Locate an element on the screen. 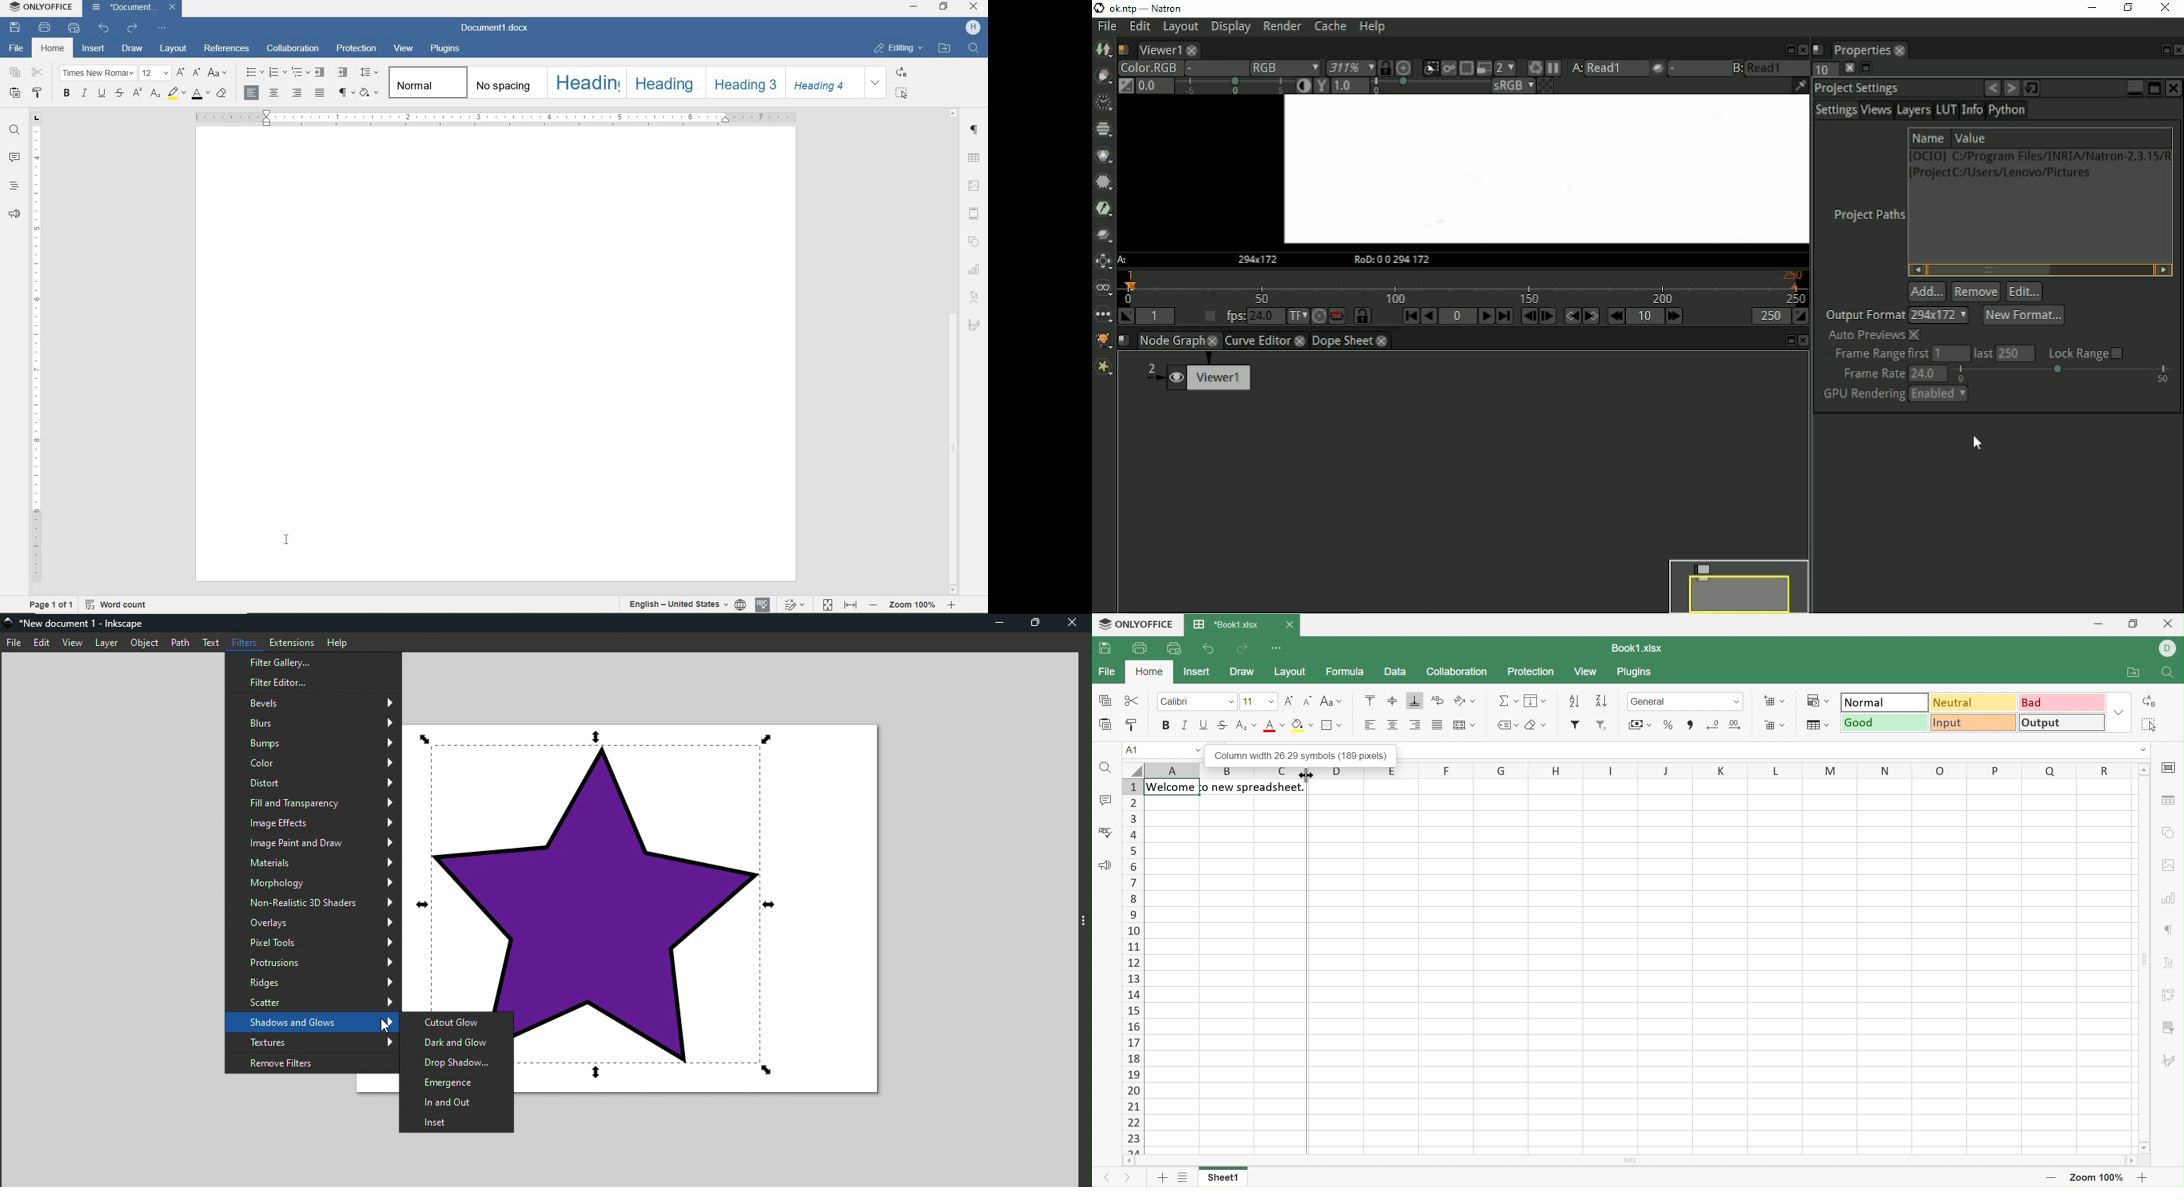 The height and width of the screenshot is (1204, 2184). Save is located at coordinates (1106, 649).